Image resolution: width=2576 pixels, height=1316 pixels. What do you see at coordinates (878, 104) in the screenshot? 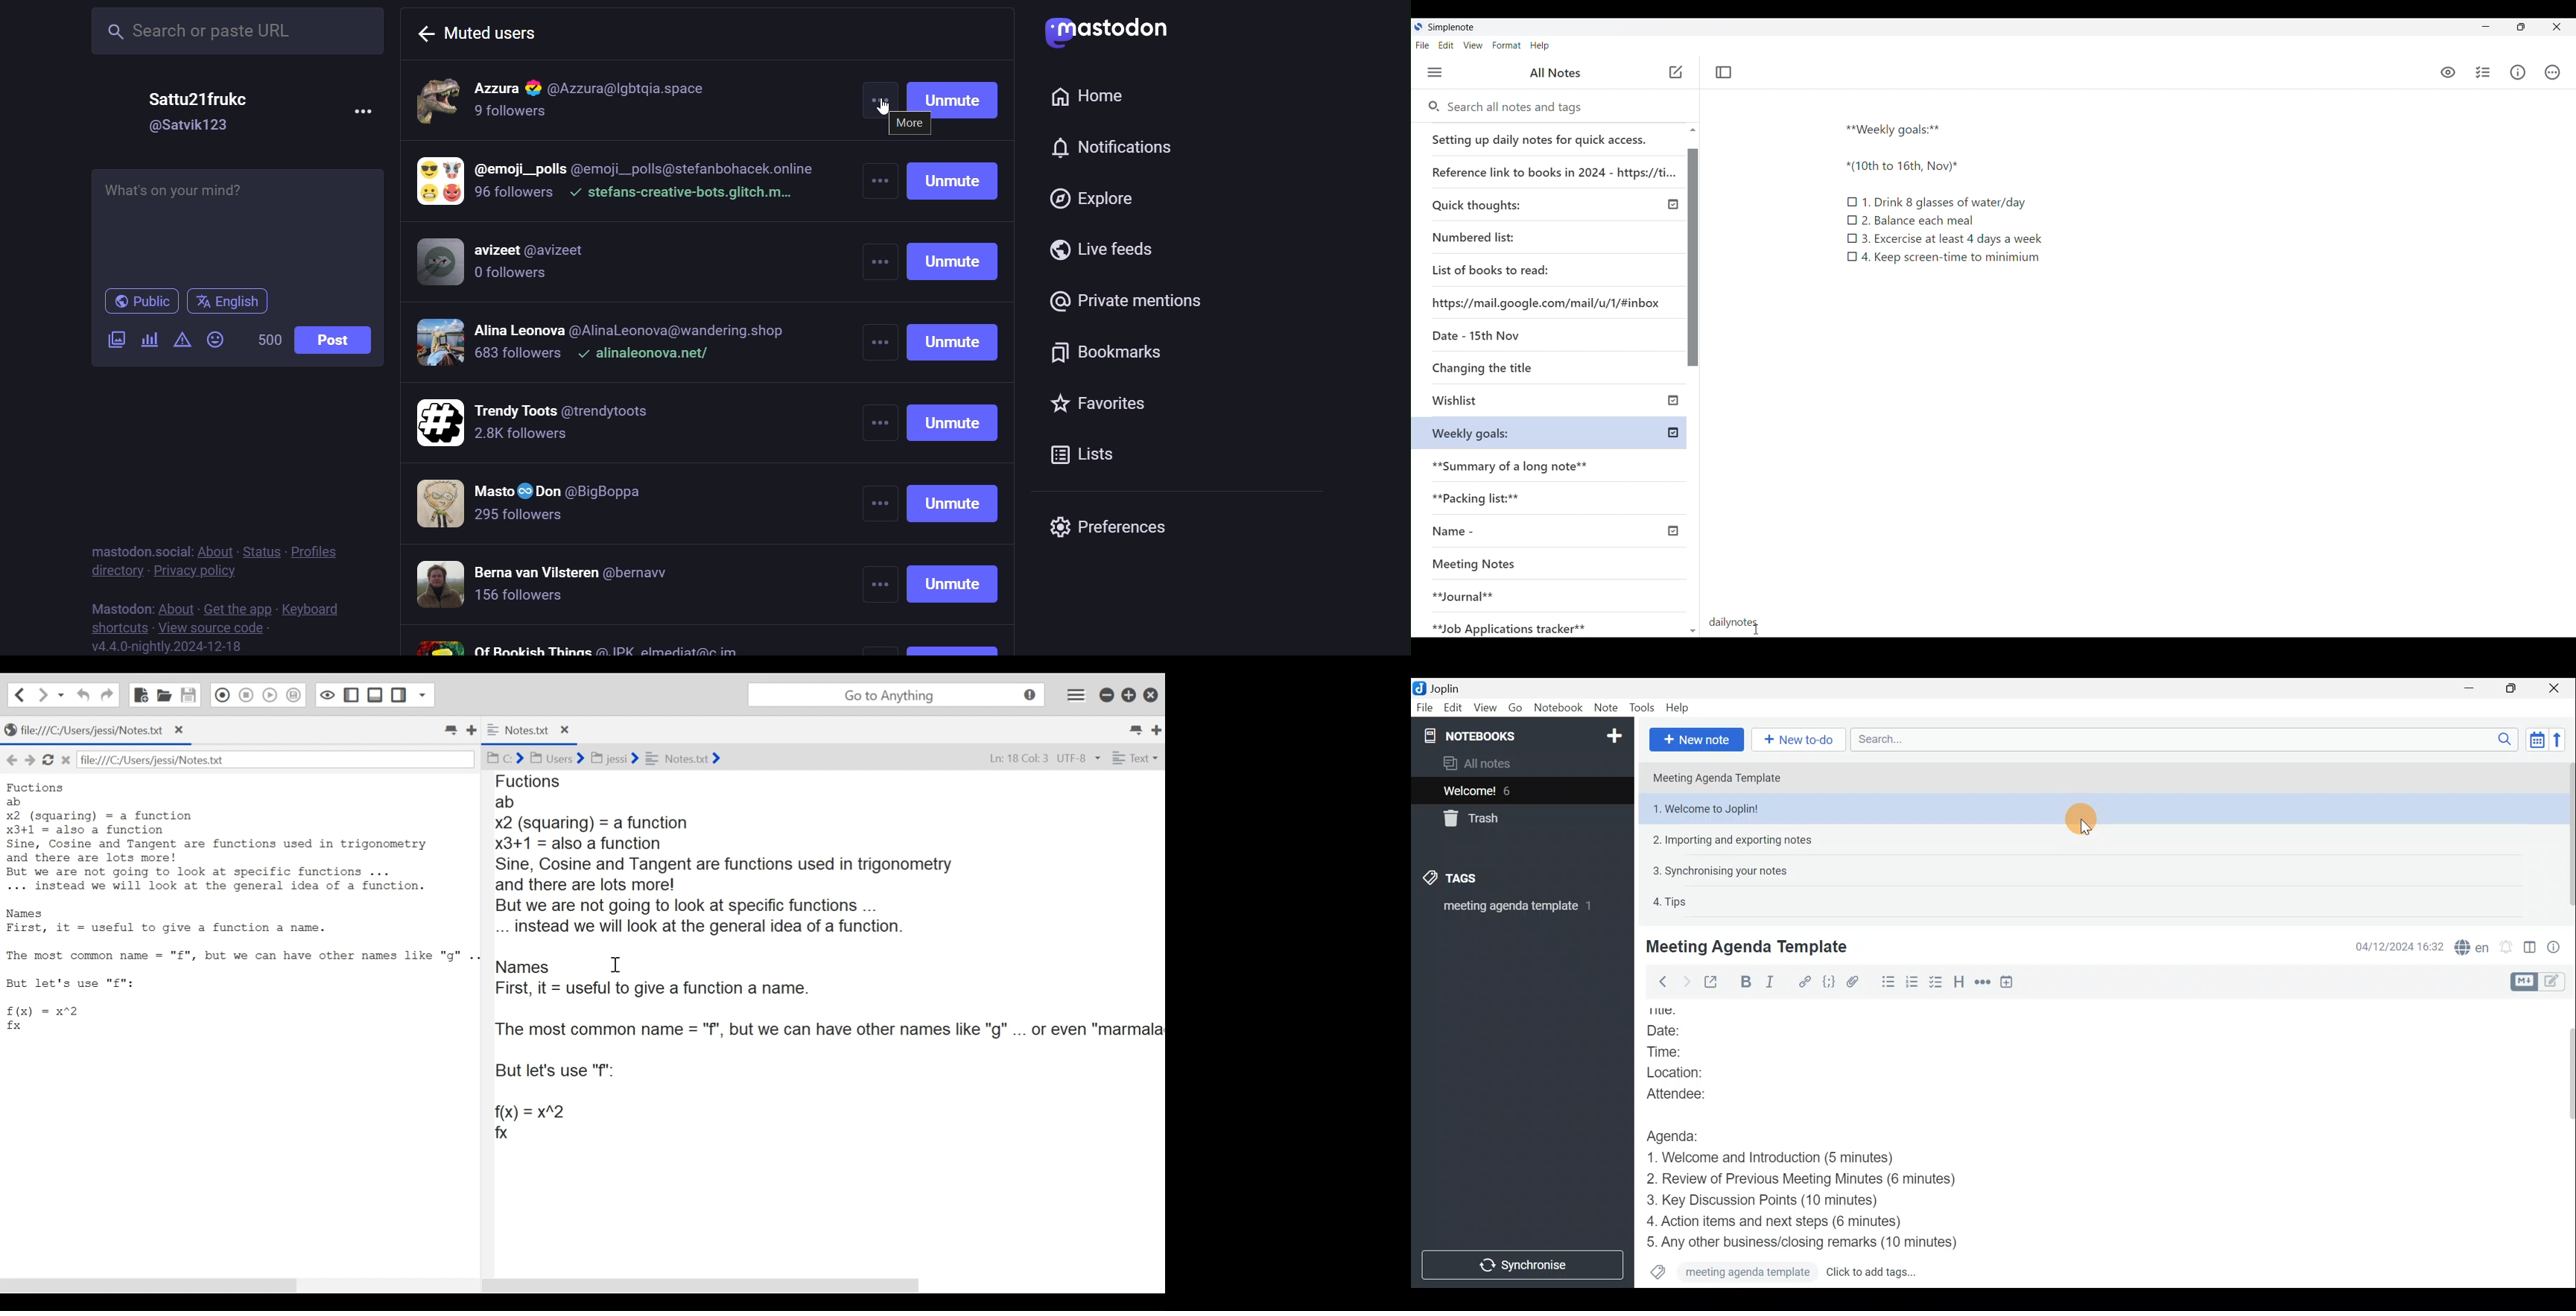
I see `cursor` at bounding box center [878, 104].